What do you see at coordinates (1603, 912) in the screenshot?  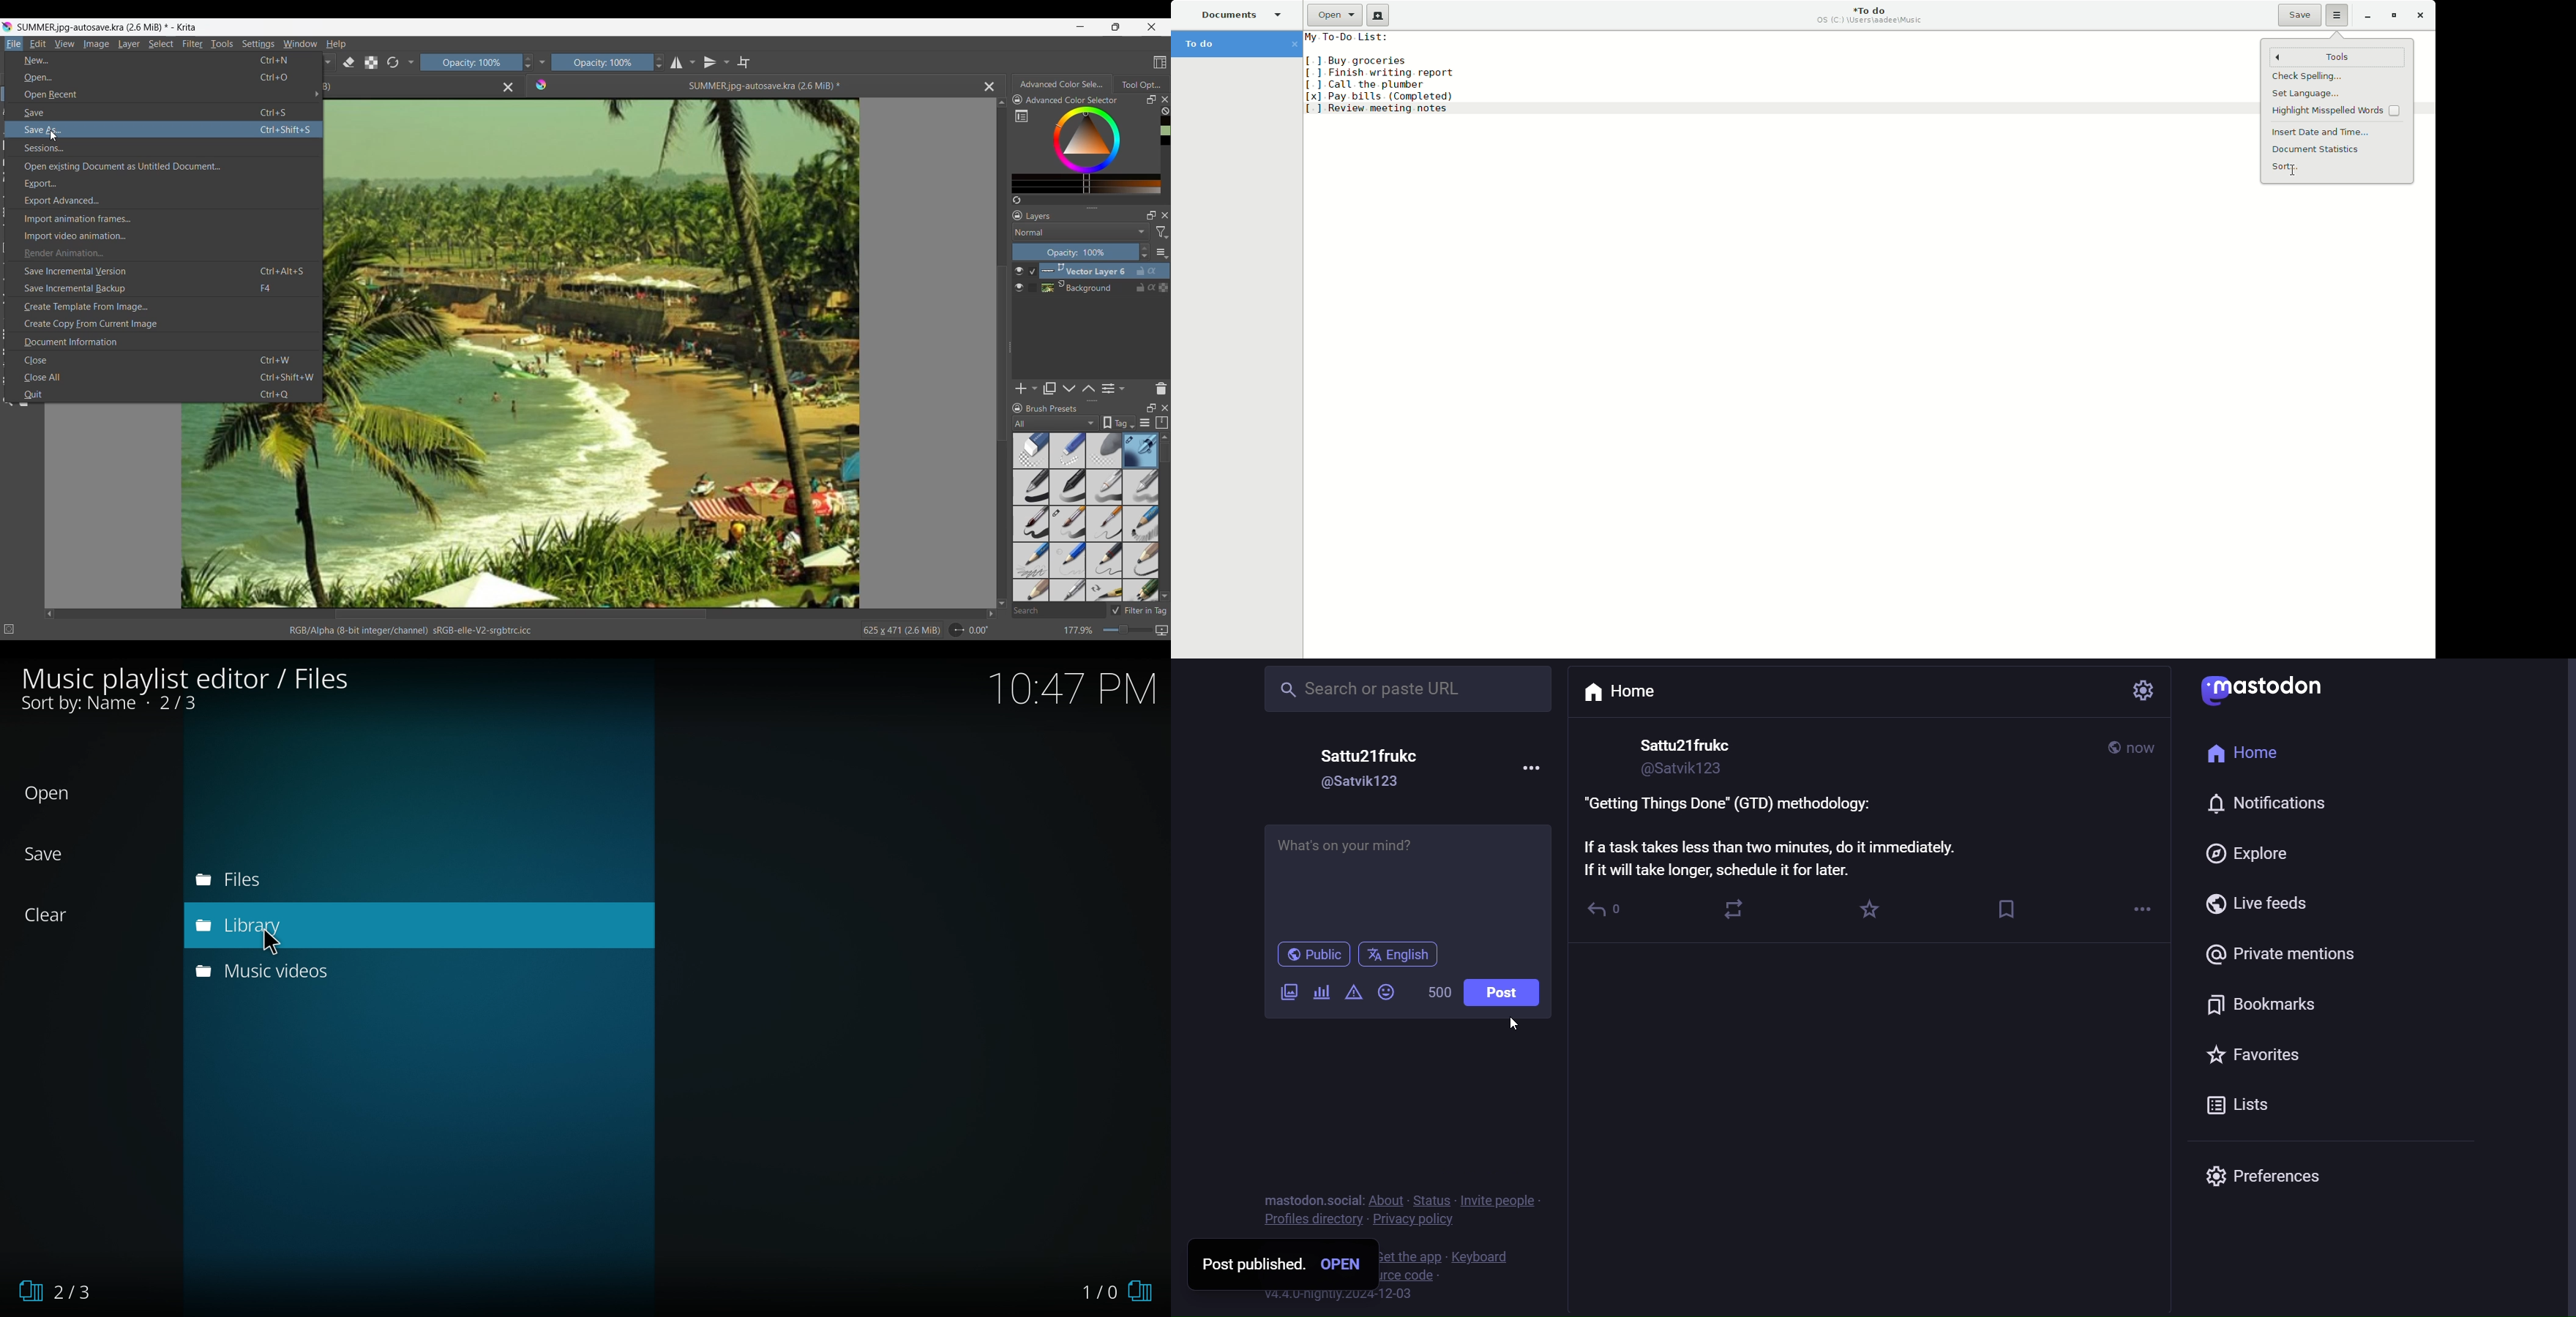 I see `reply` at bounding box center [1603, 912].